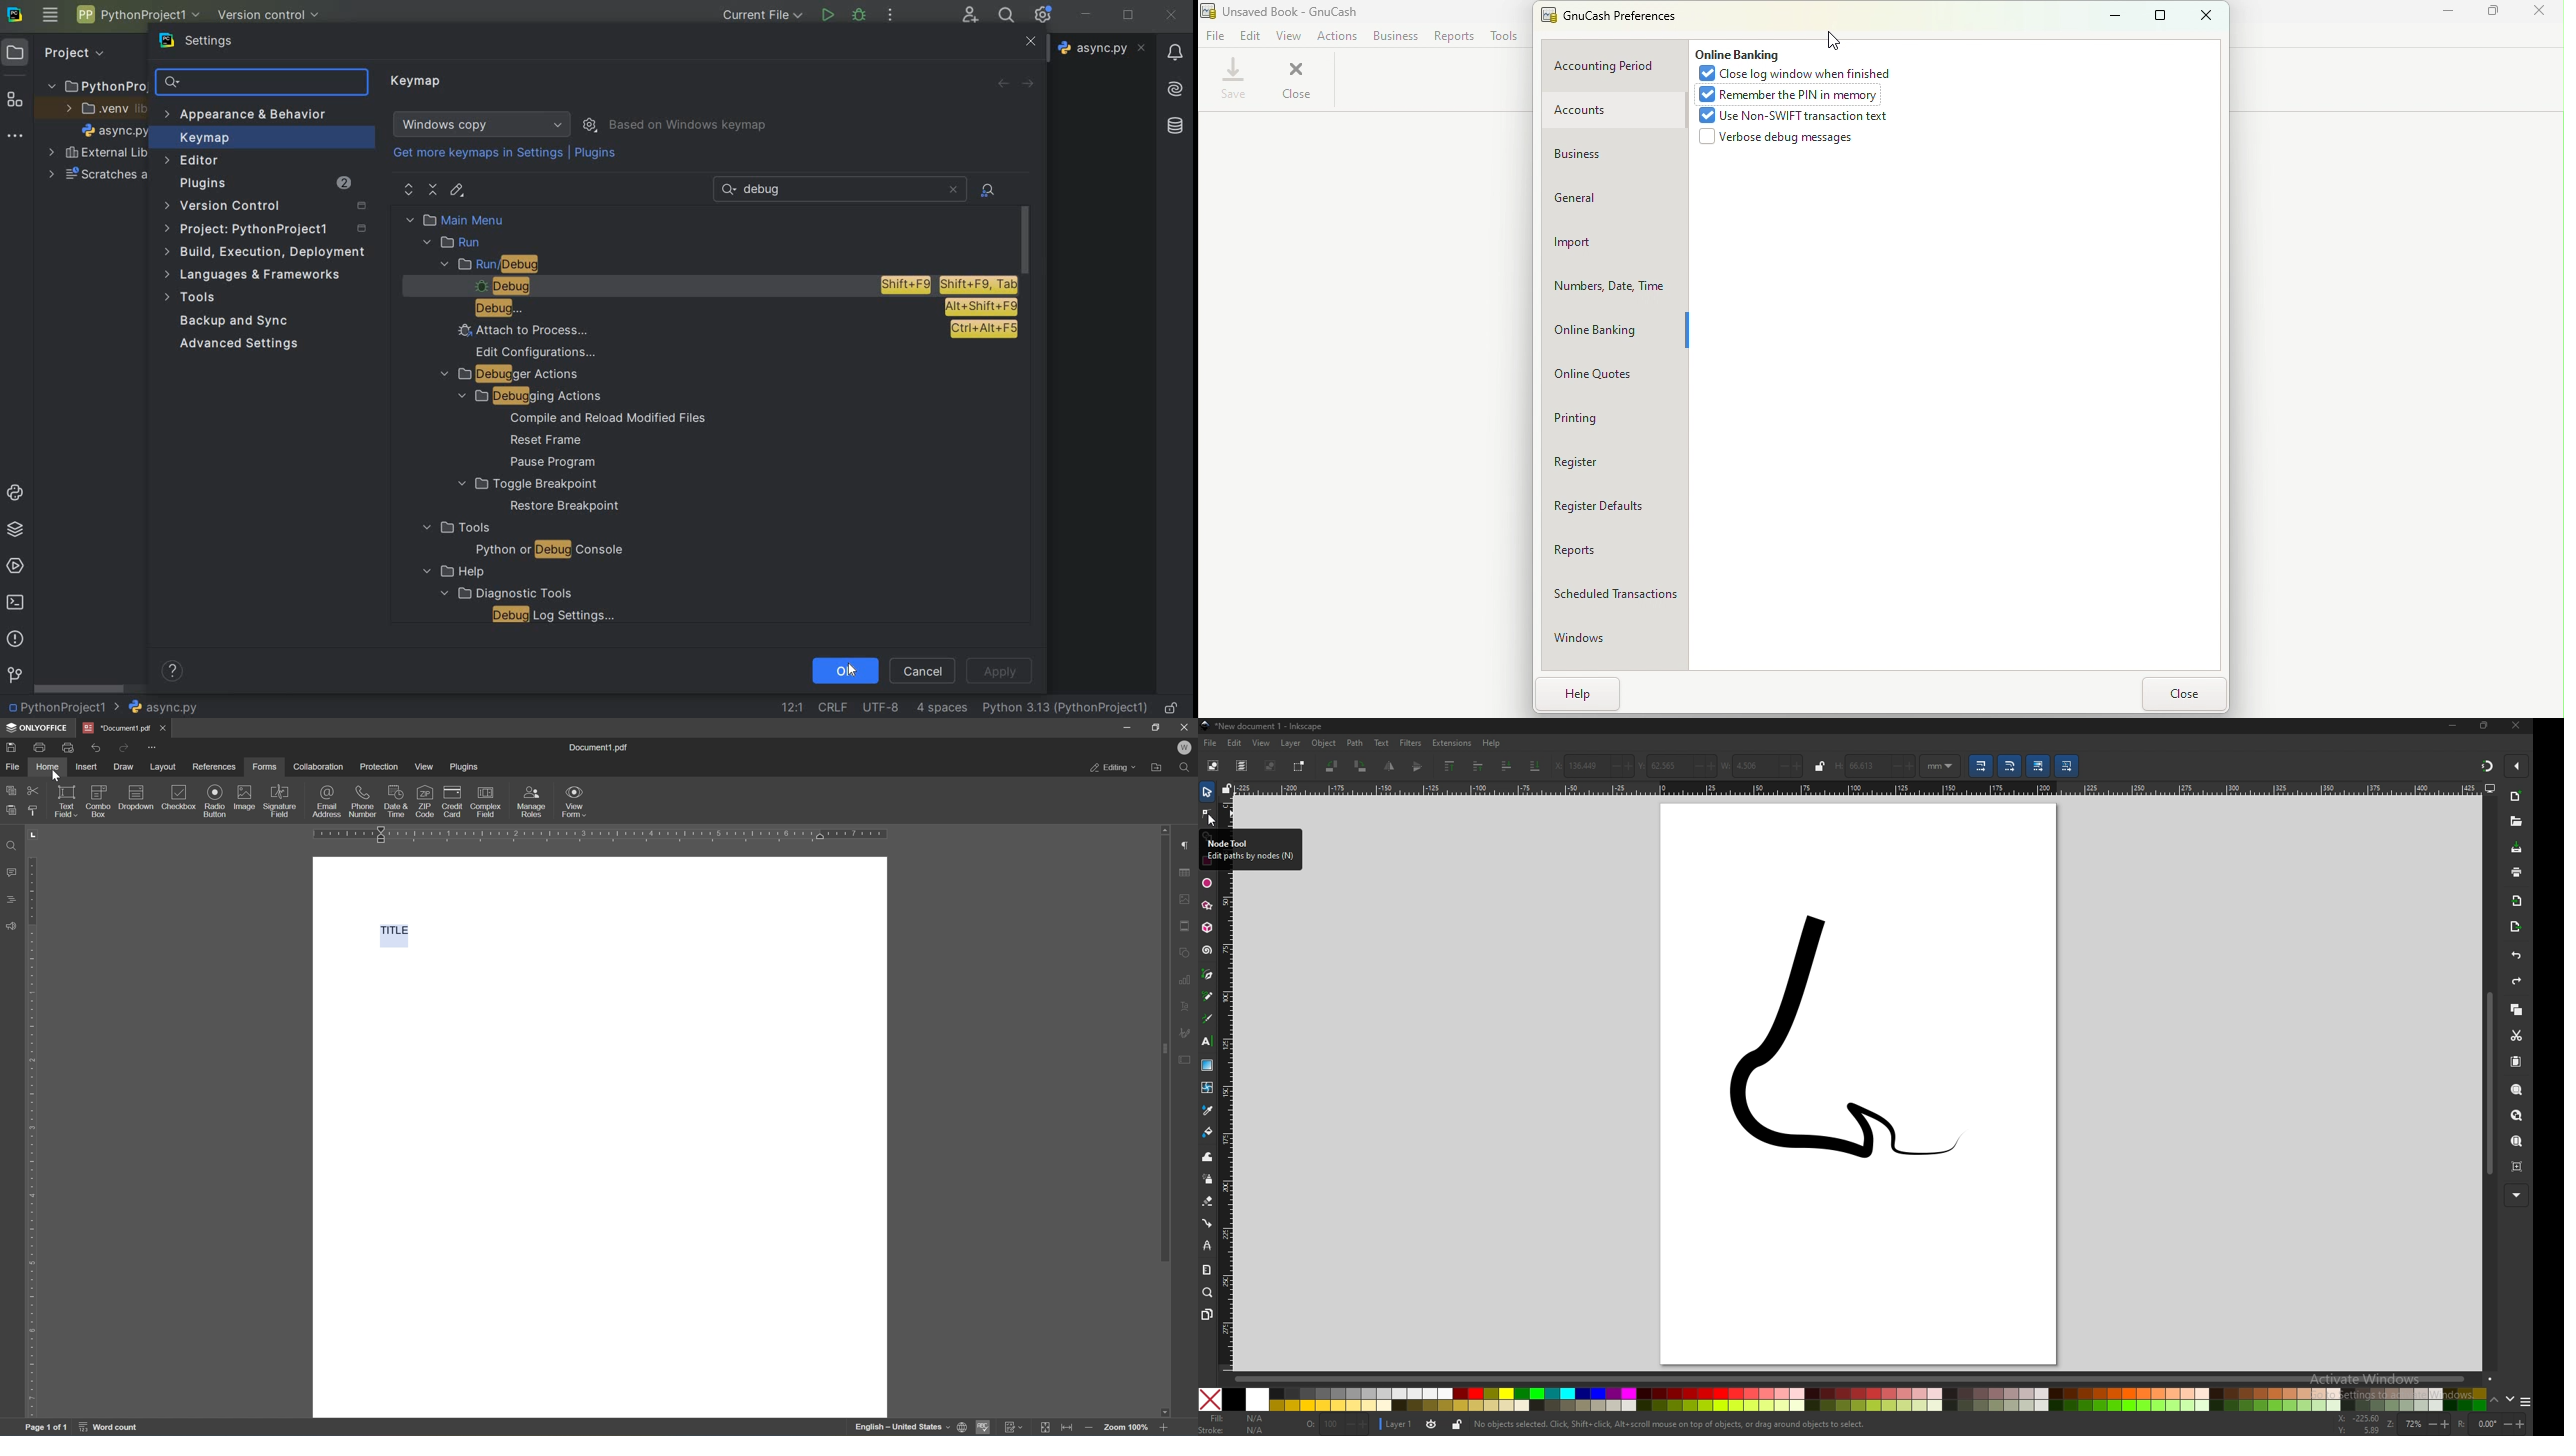 The image size is (2576, 1456). Describe the element at coordinates (321, 767) in the screenshot. I see `collaboration` at that location.